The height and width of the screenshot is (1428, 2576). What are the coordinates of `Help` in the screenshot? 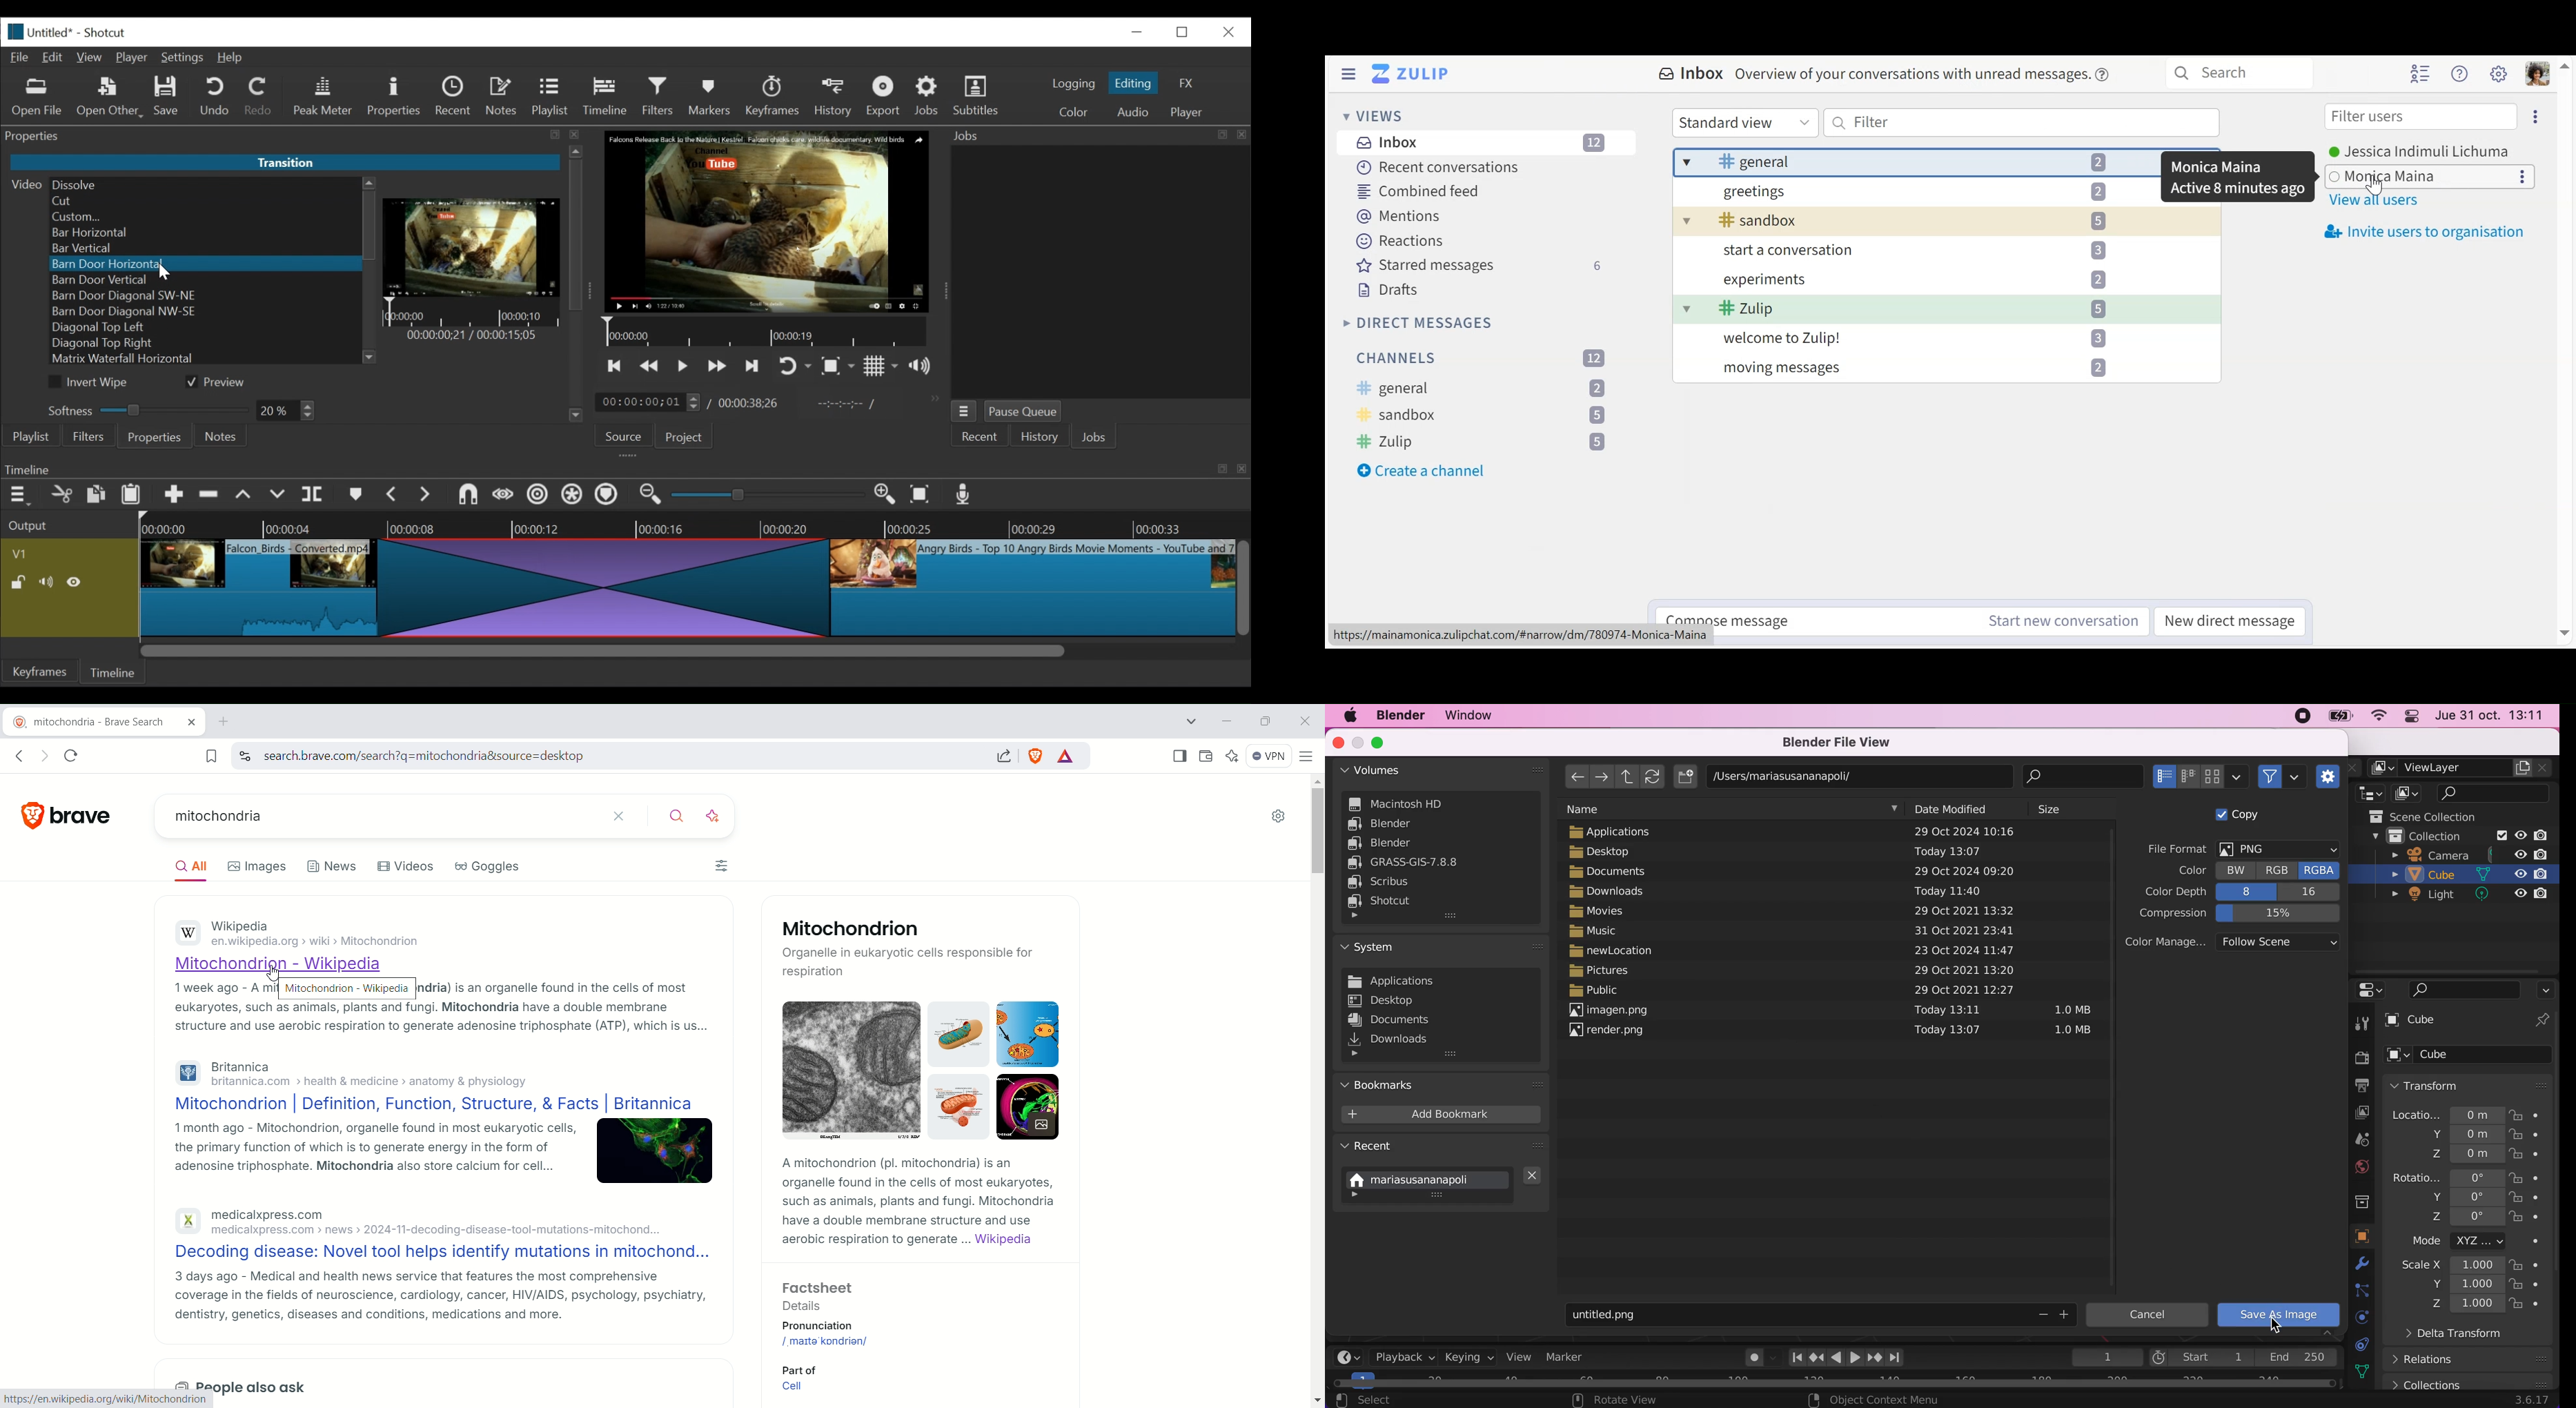 It's located at (230, 58).